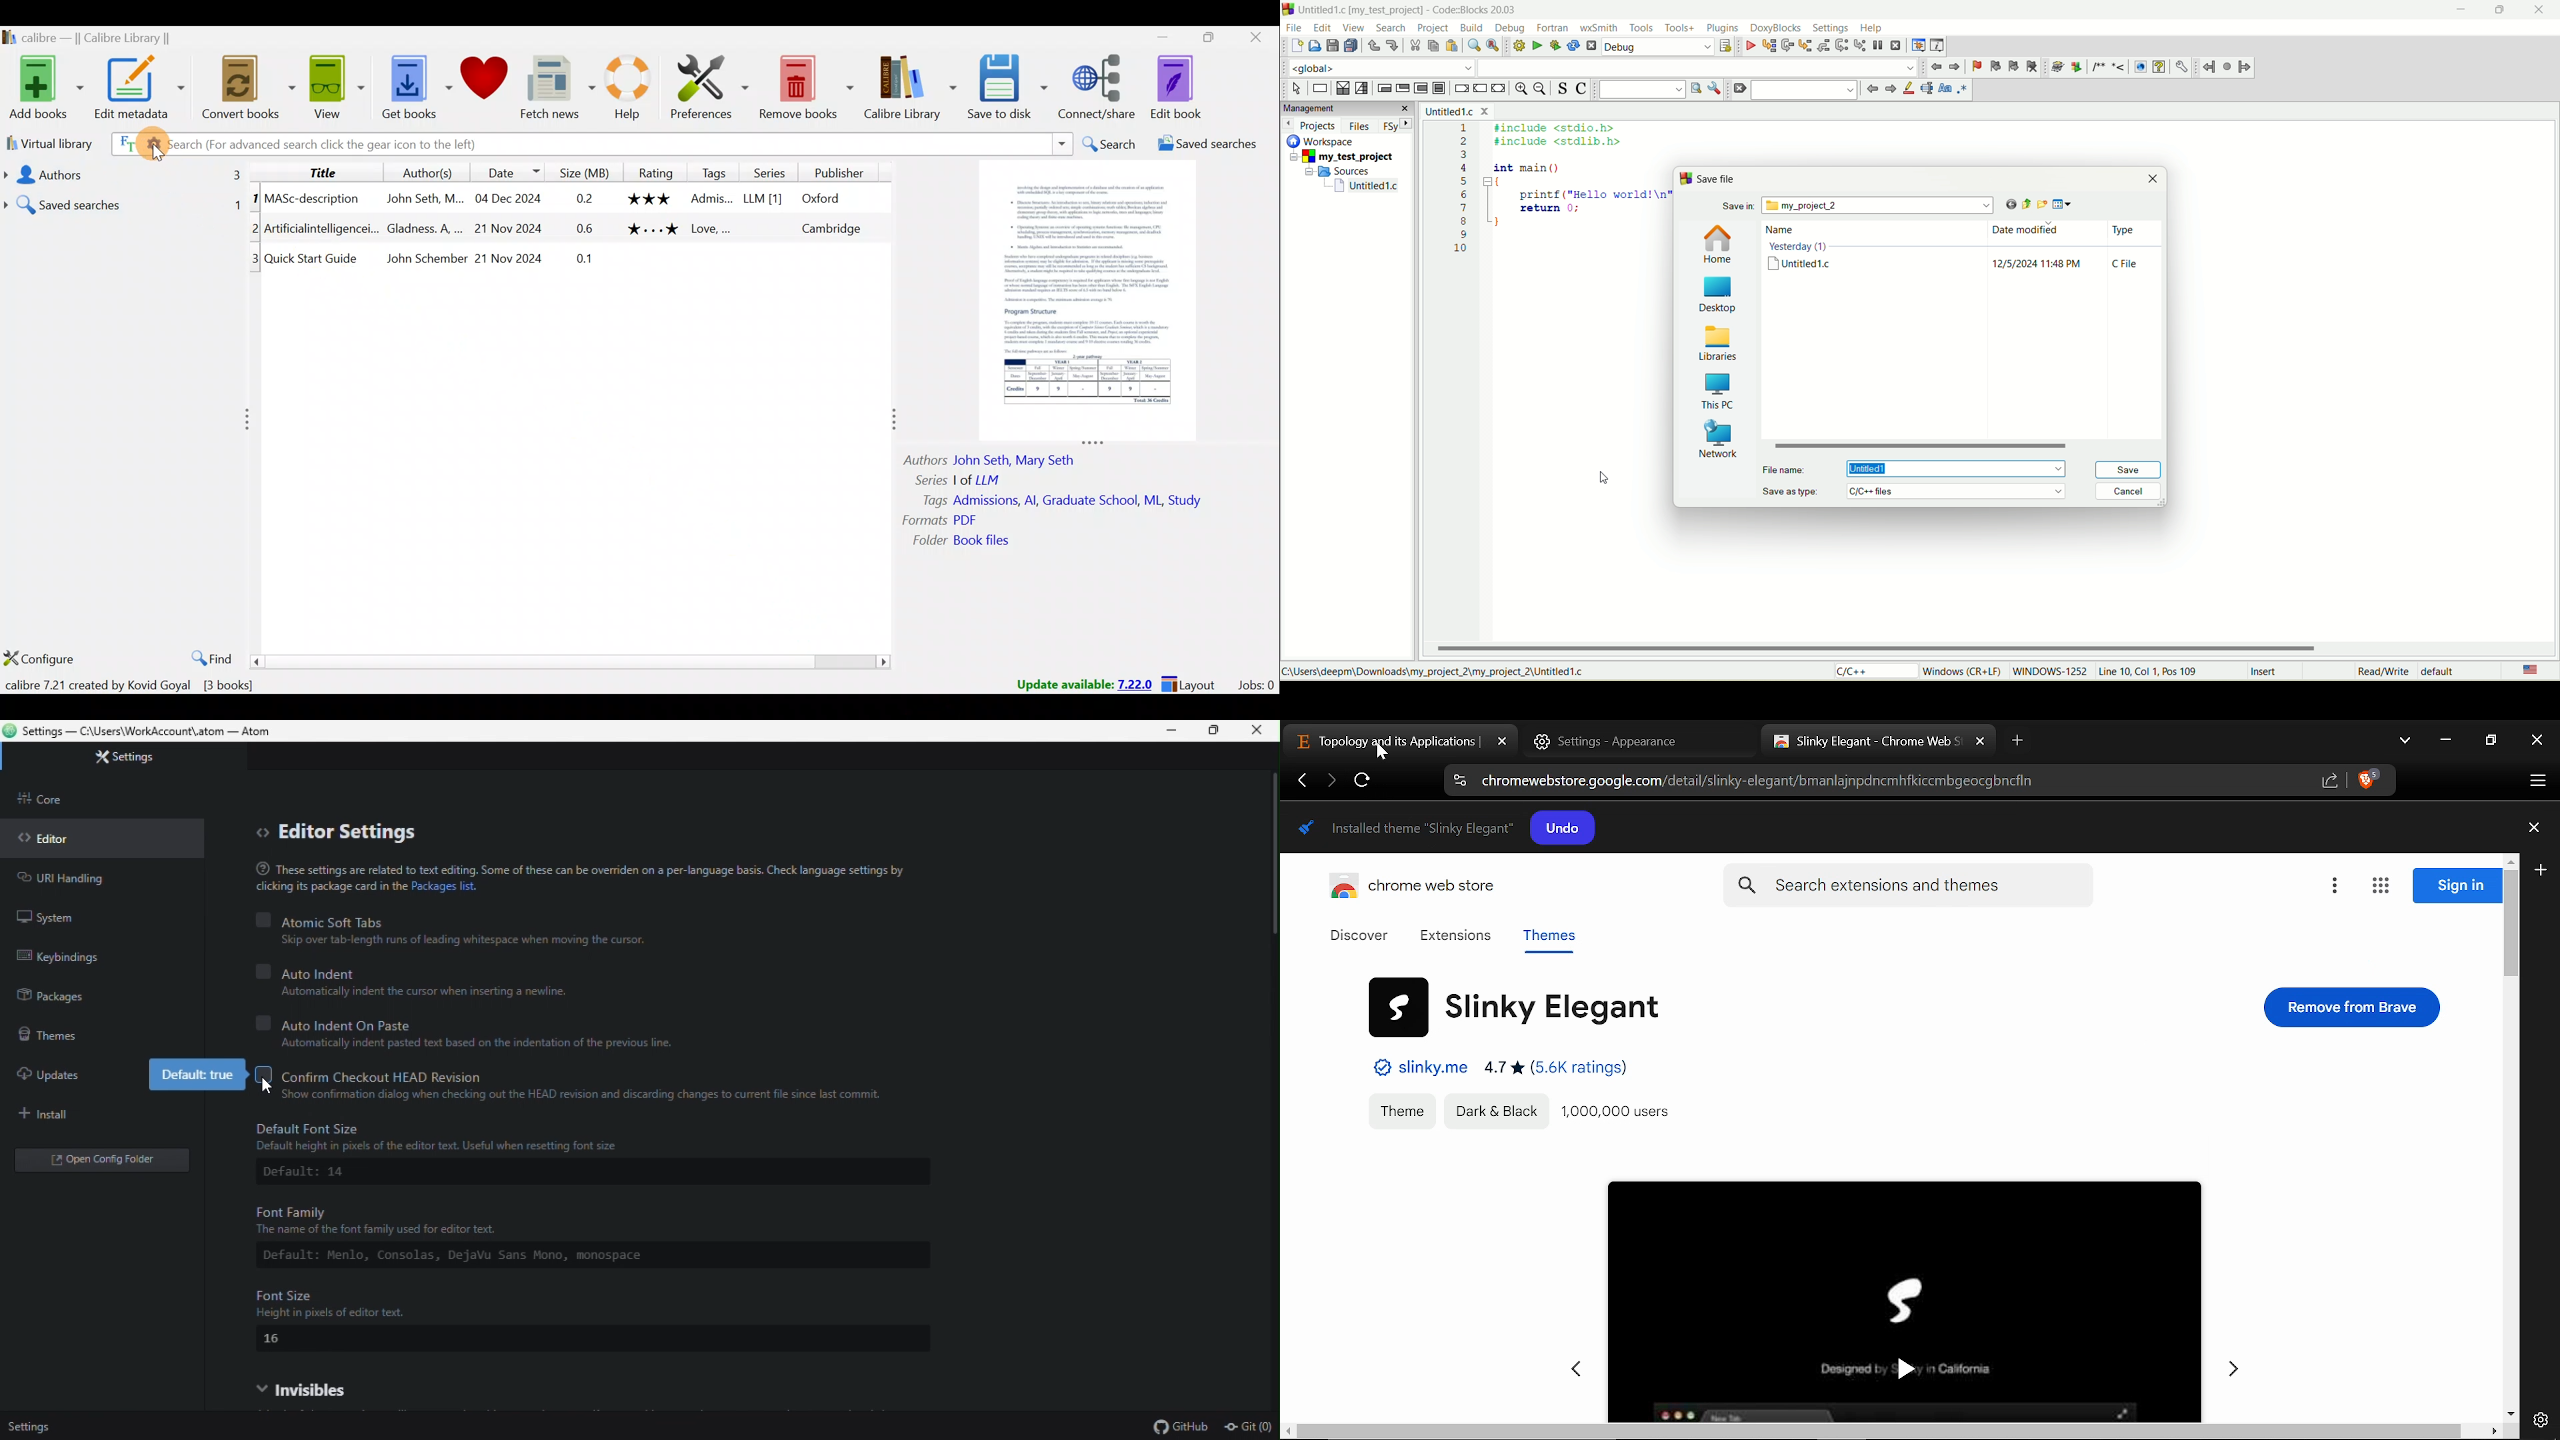  I want to click on Save to disk, so click(1009, 89).